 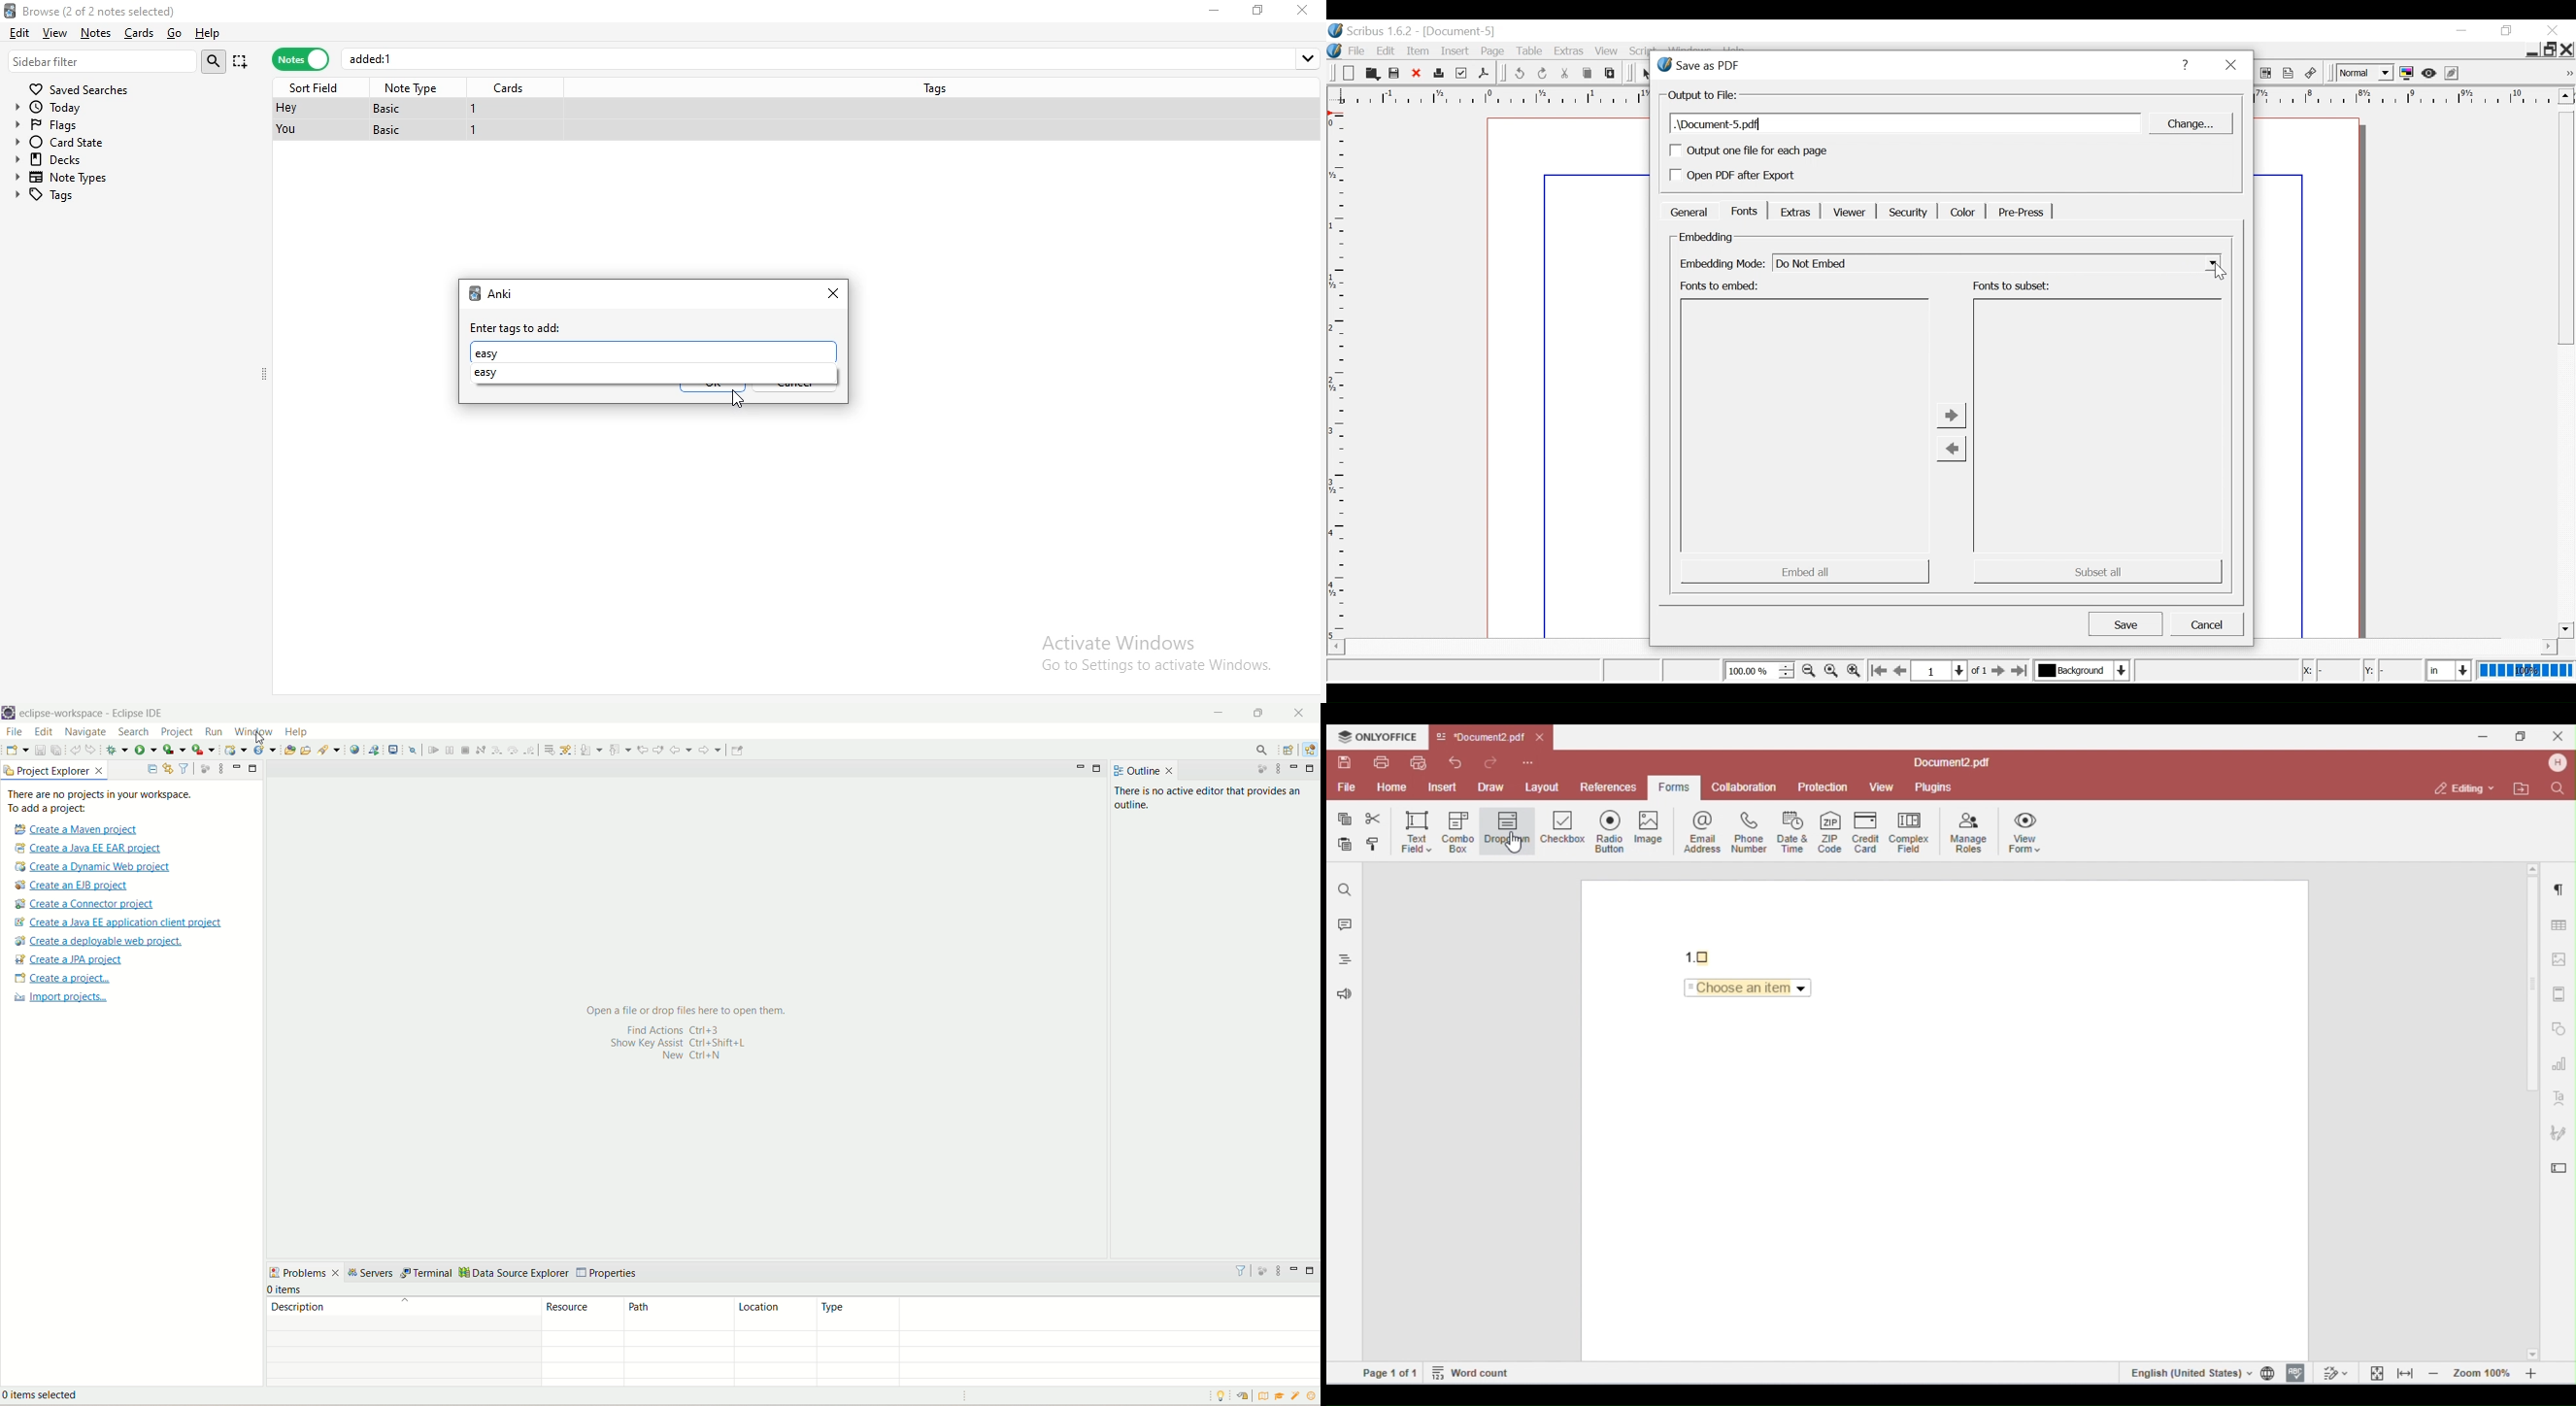 I want to click on create a project, so click(x=61, y=979).